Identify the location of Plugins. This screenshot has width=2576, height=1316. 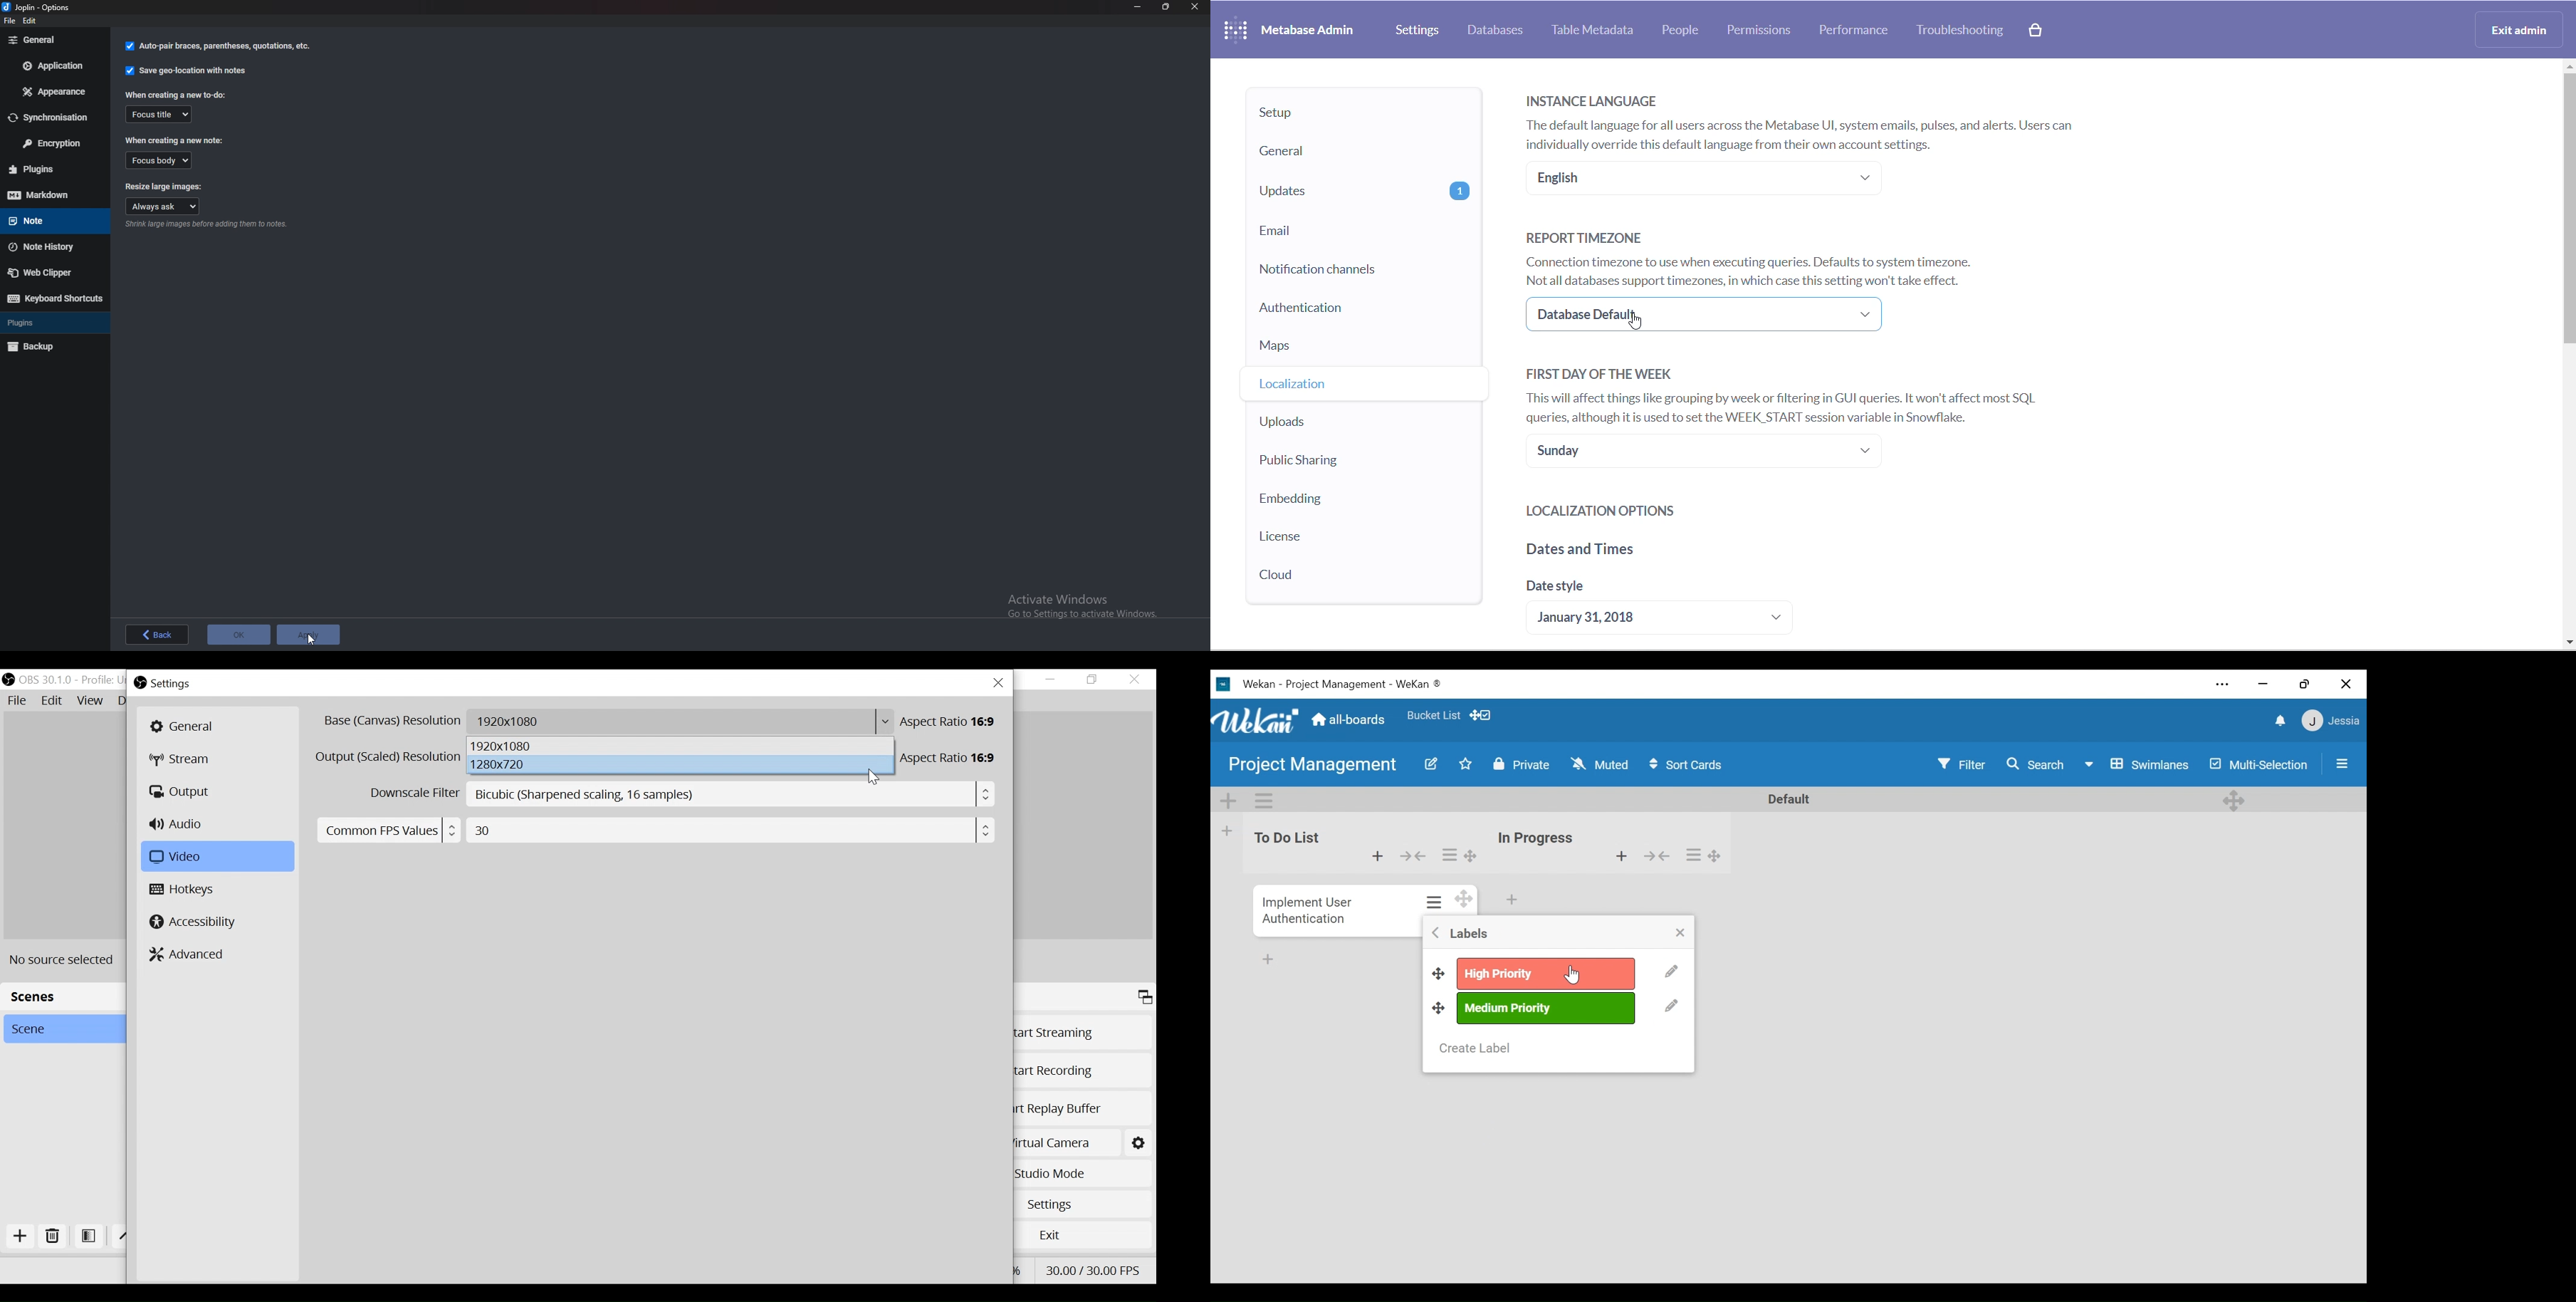
(52, 168).